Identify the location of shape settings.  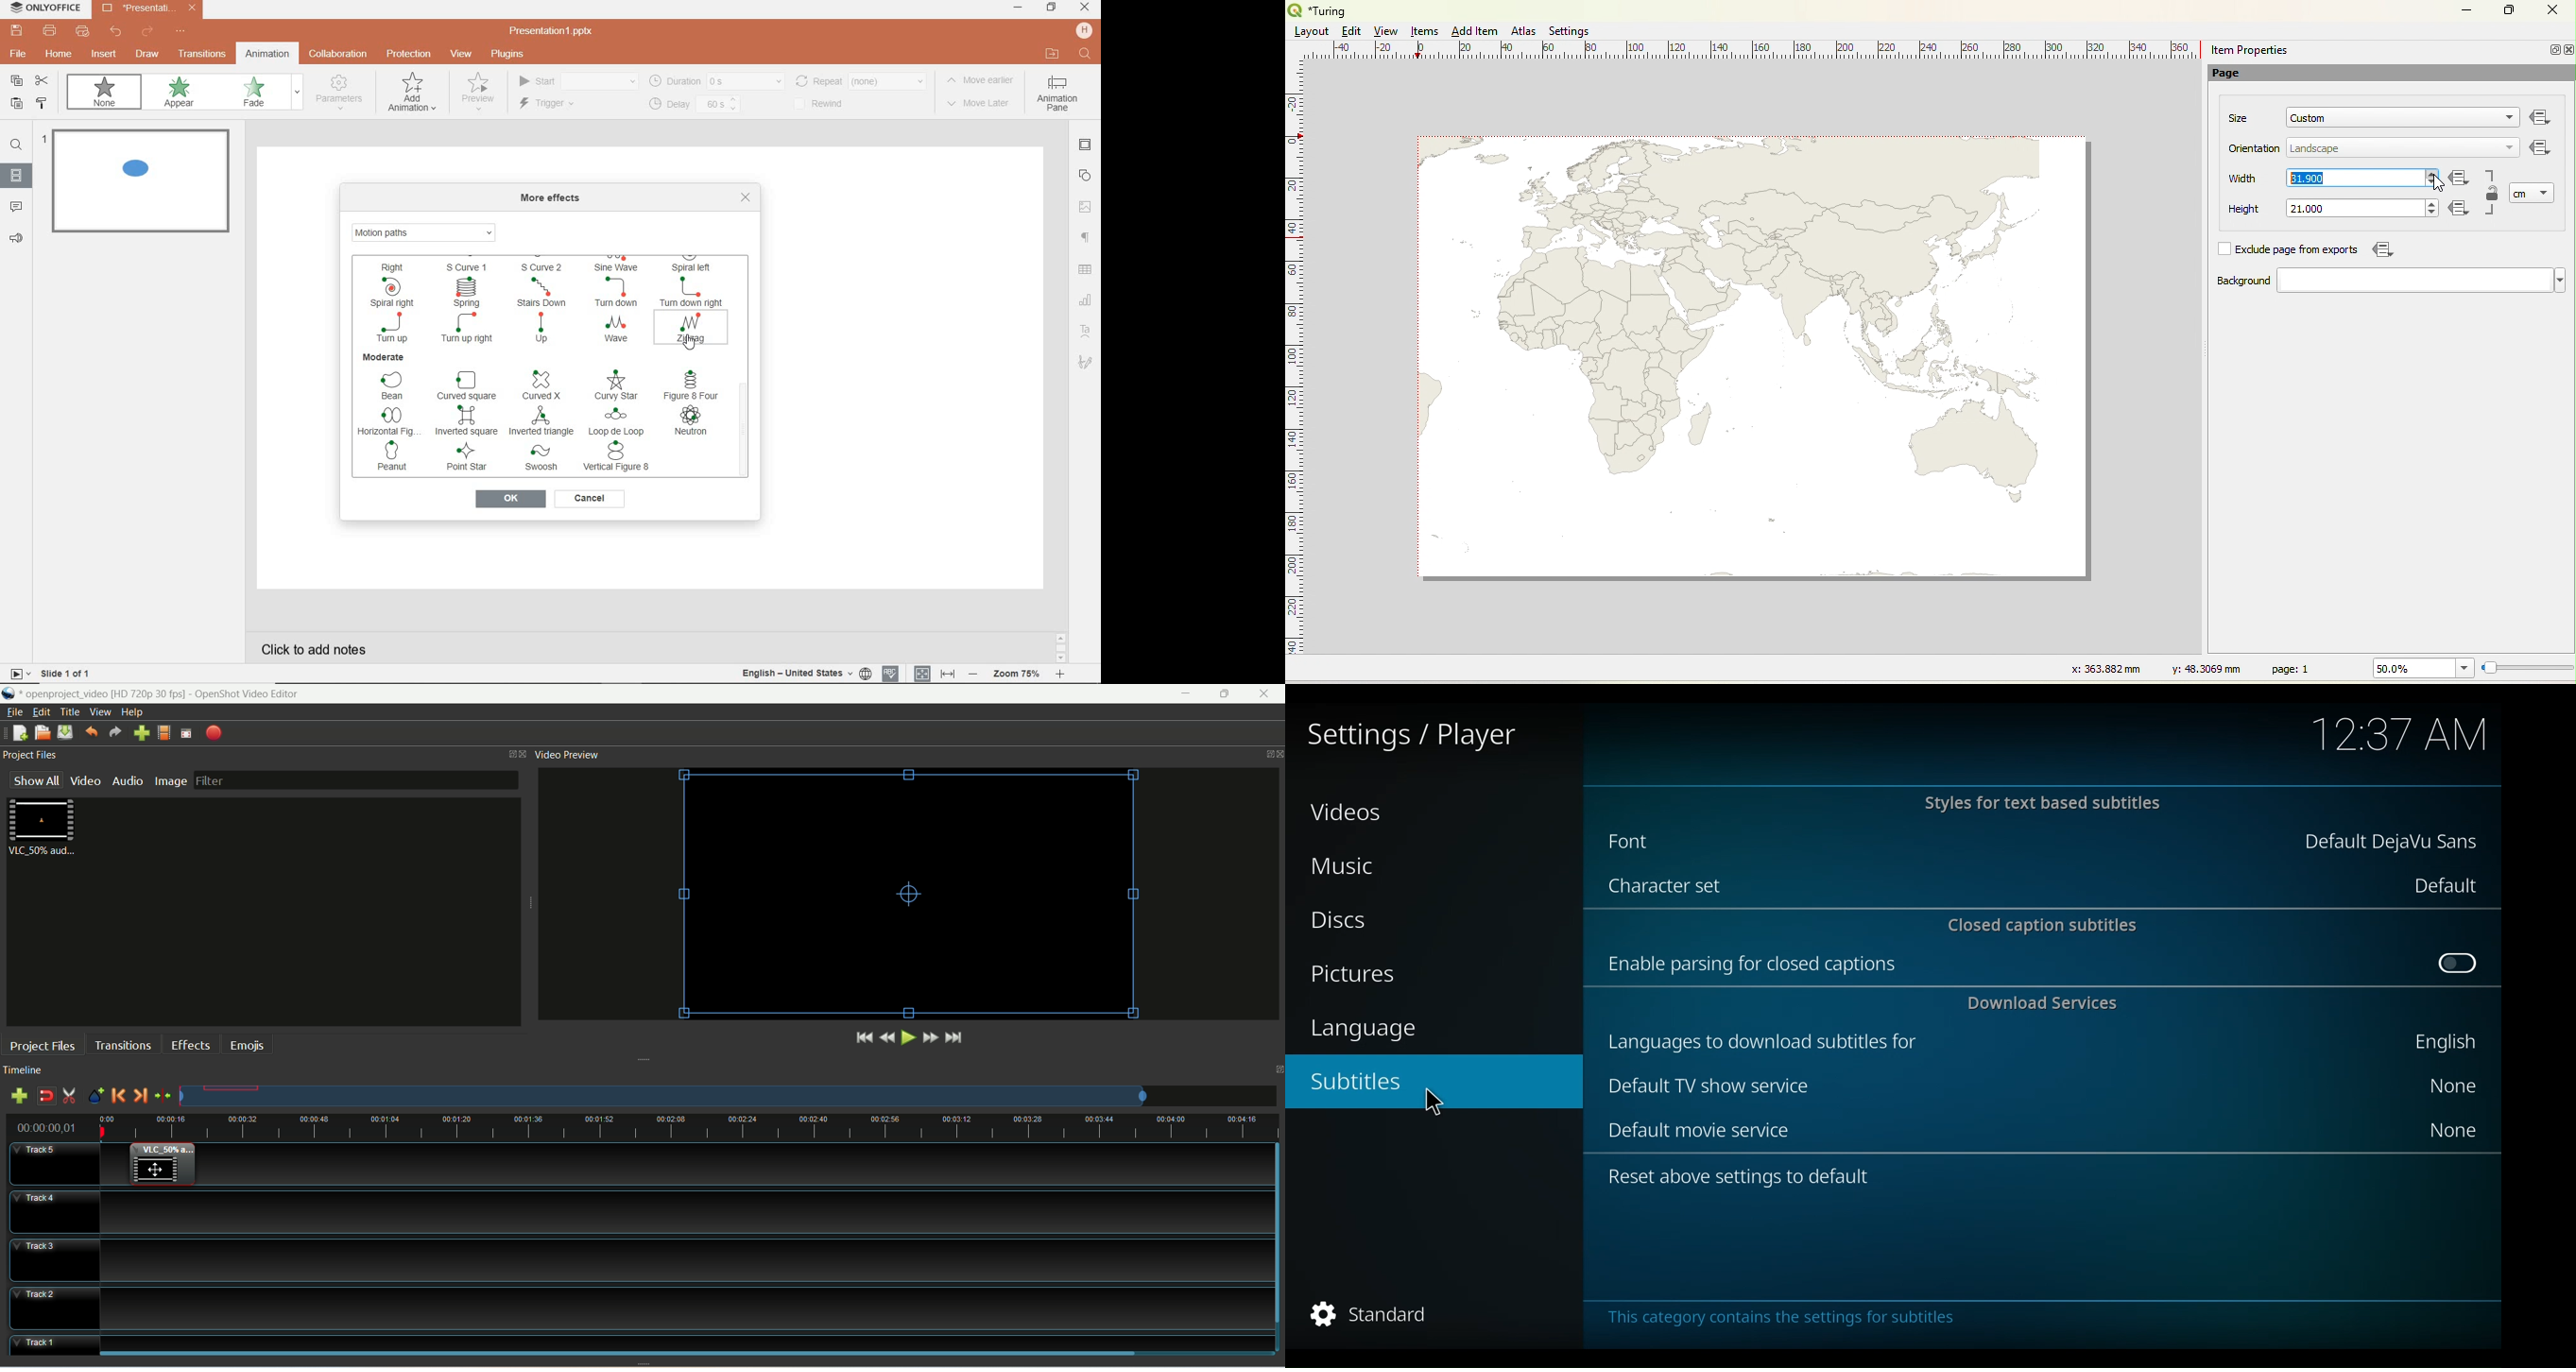
(1087, 175).